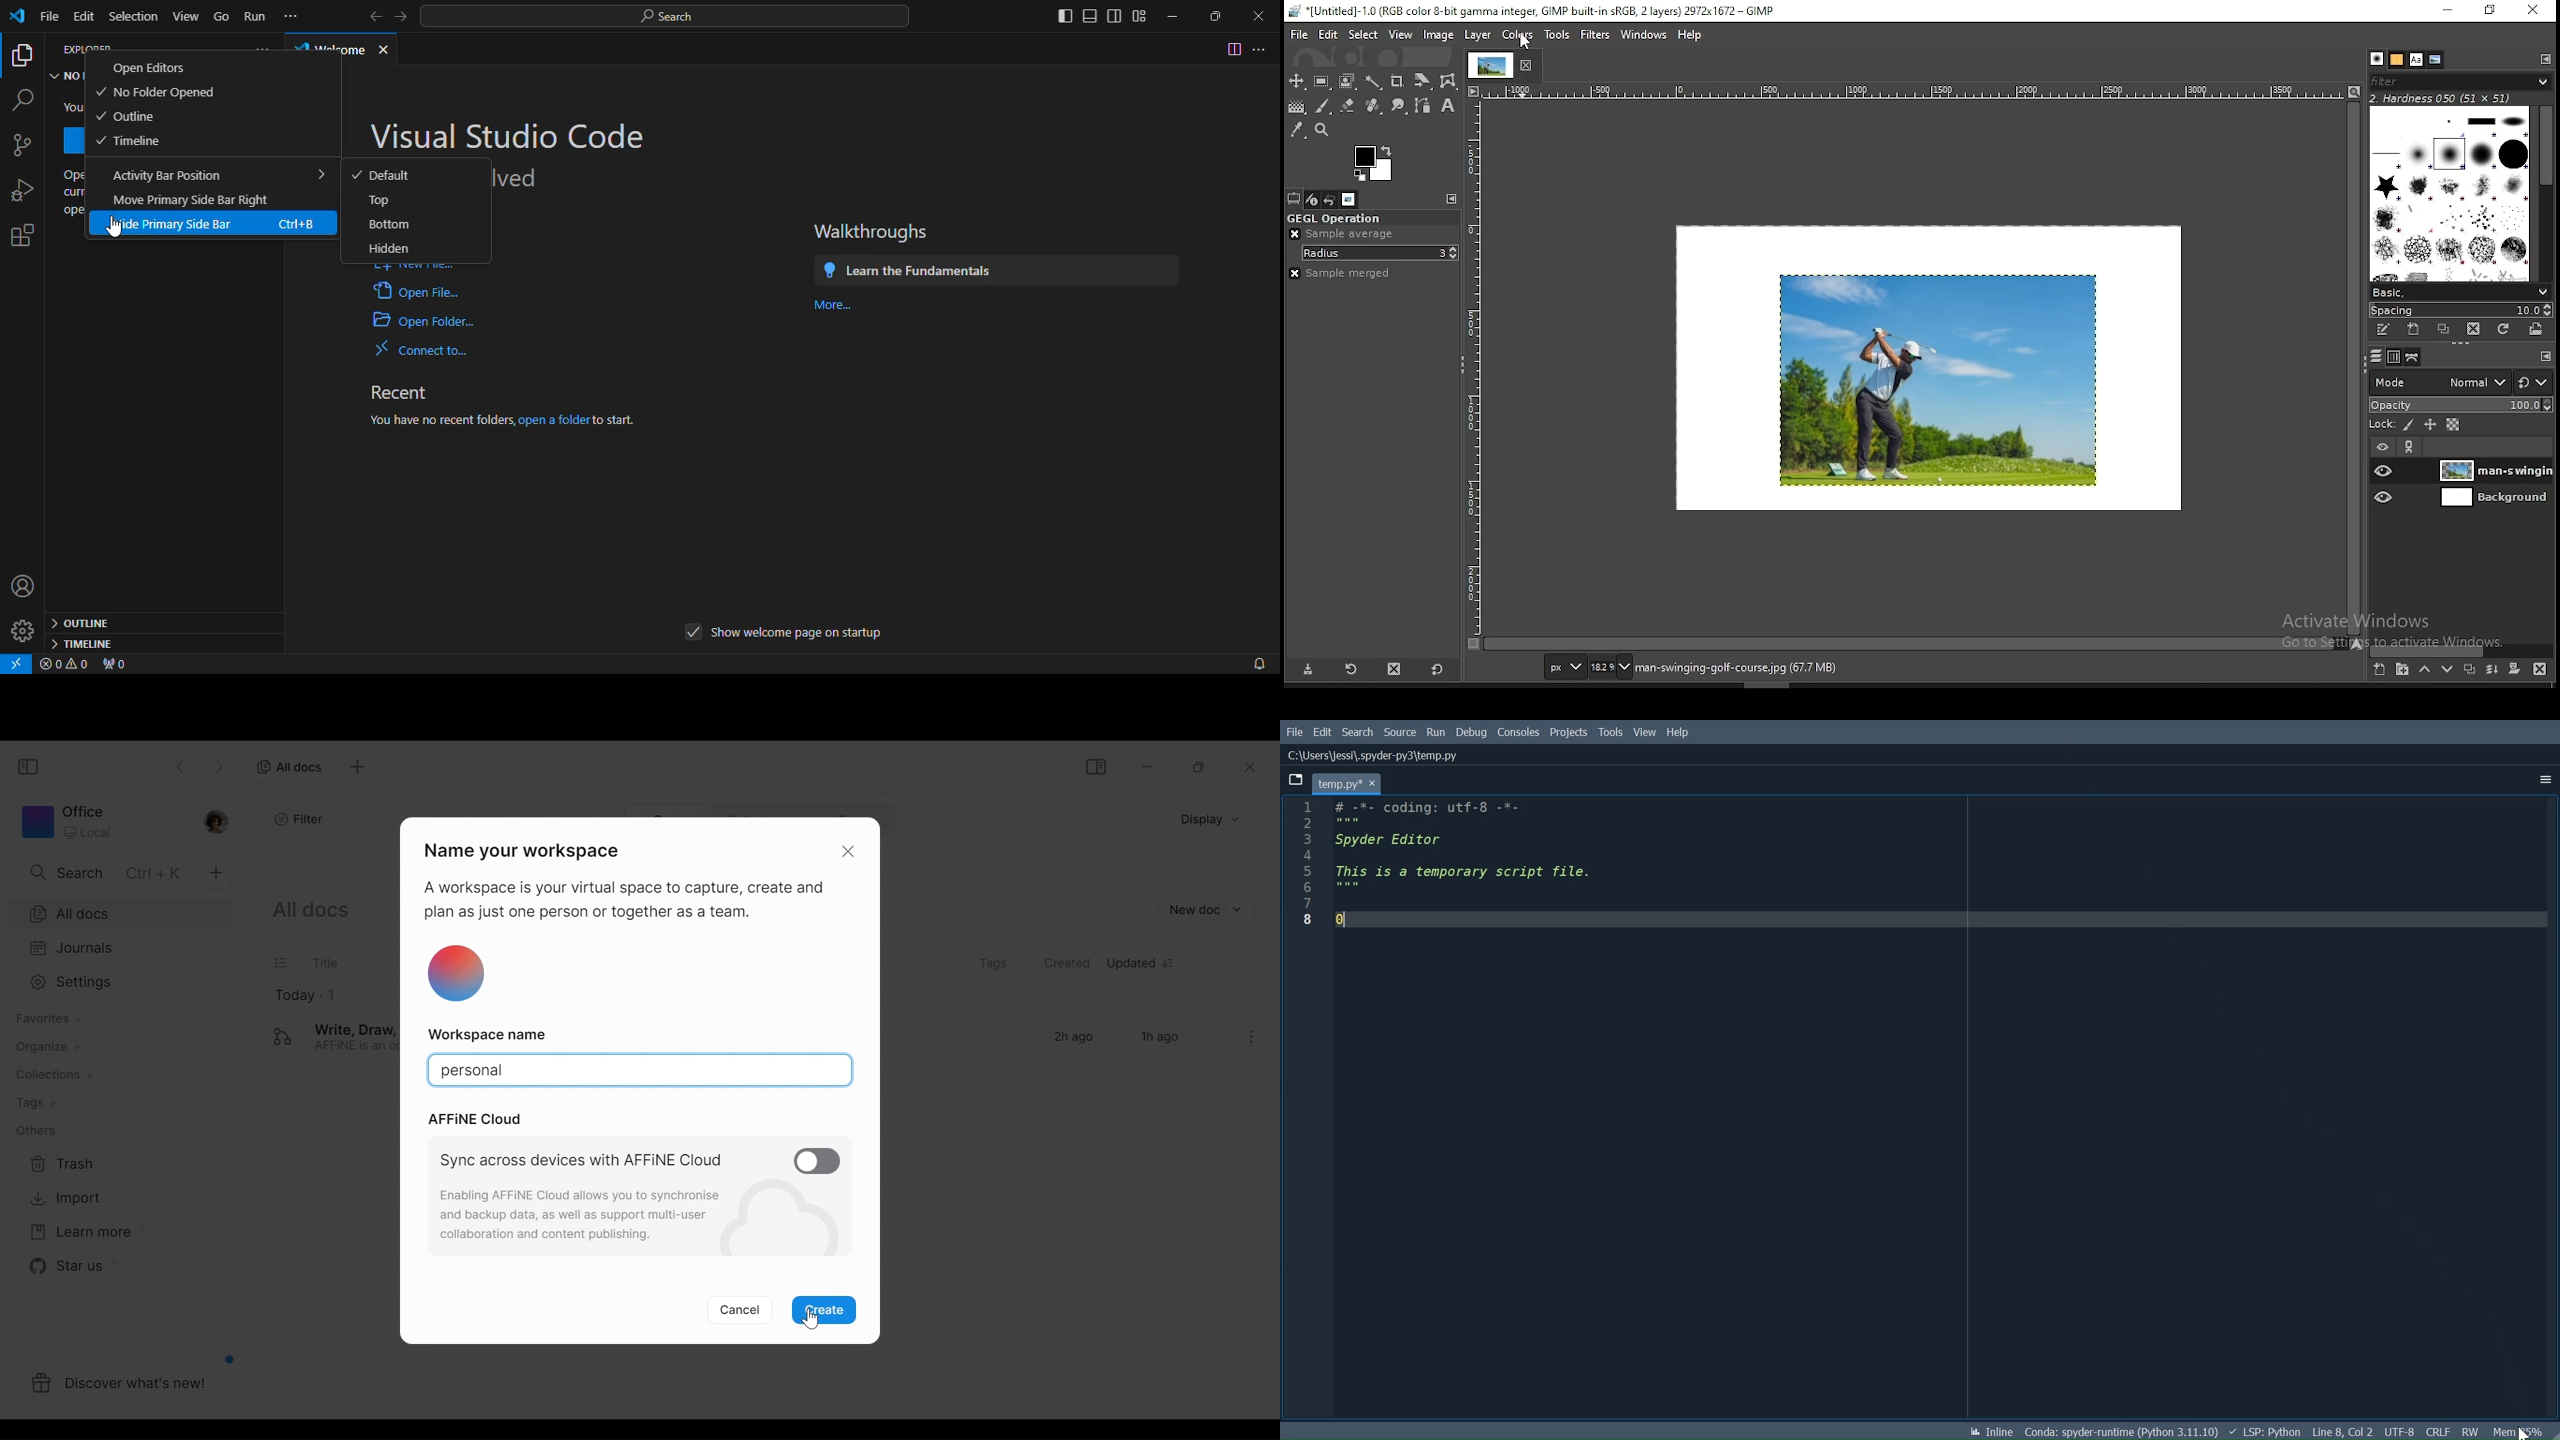 This screenshot has width=2576, height=1456. I want to click on brush presets, so click(2459, 292).